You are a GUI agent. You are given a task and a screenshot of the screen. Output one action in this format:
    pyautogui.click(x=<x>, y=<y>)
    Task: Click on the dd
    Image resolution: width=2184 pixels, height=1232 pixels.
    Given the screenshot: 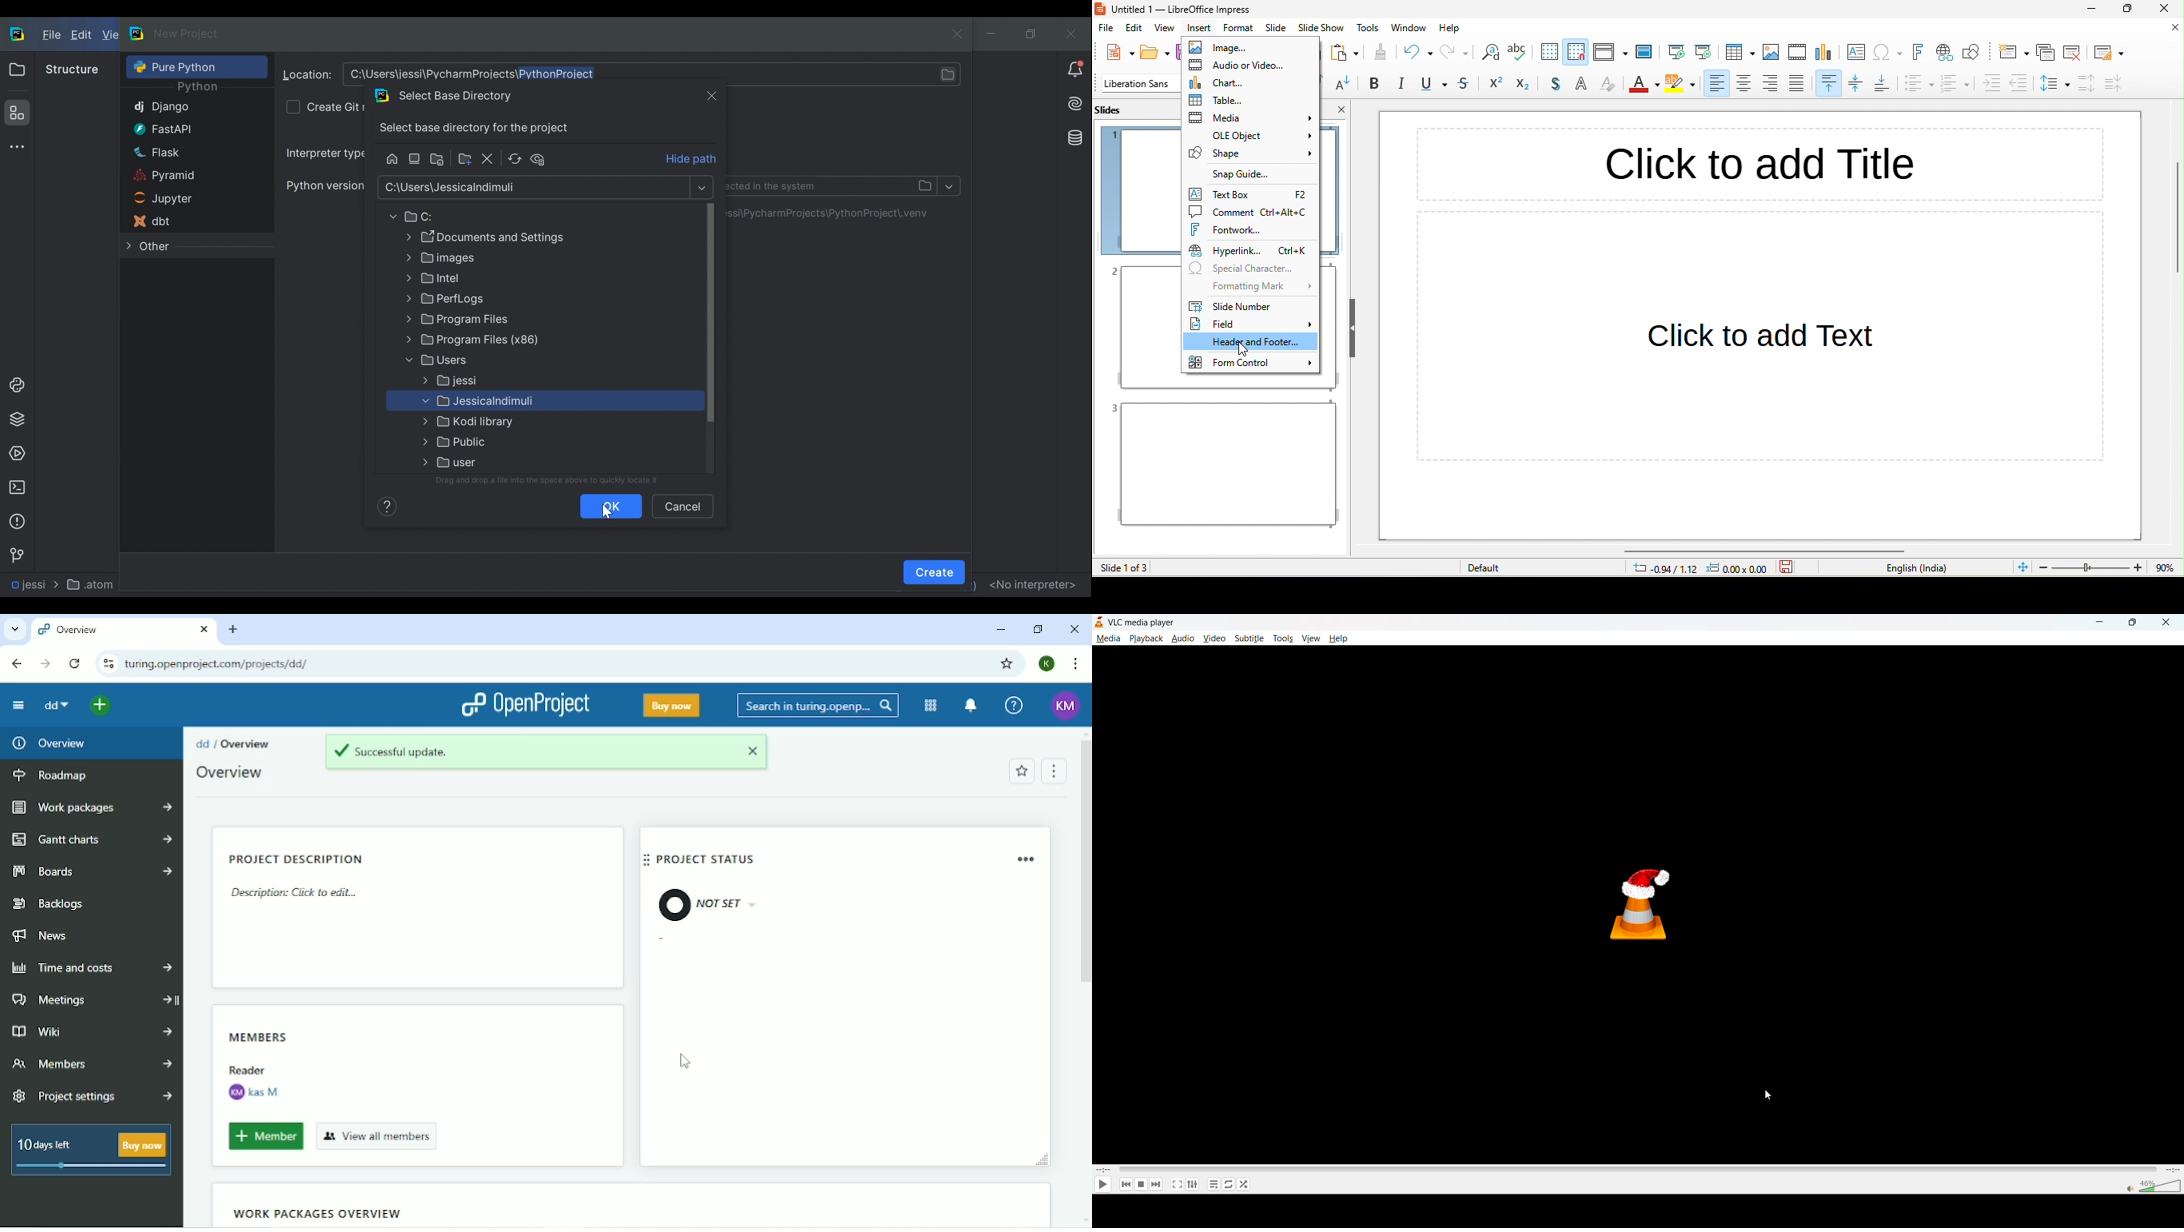 What is the action you would take?
    pyautogui.click(x=55, y=705)
    